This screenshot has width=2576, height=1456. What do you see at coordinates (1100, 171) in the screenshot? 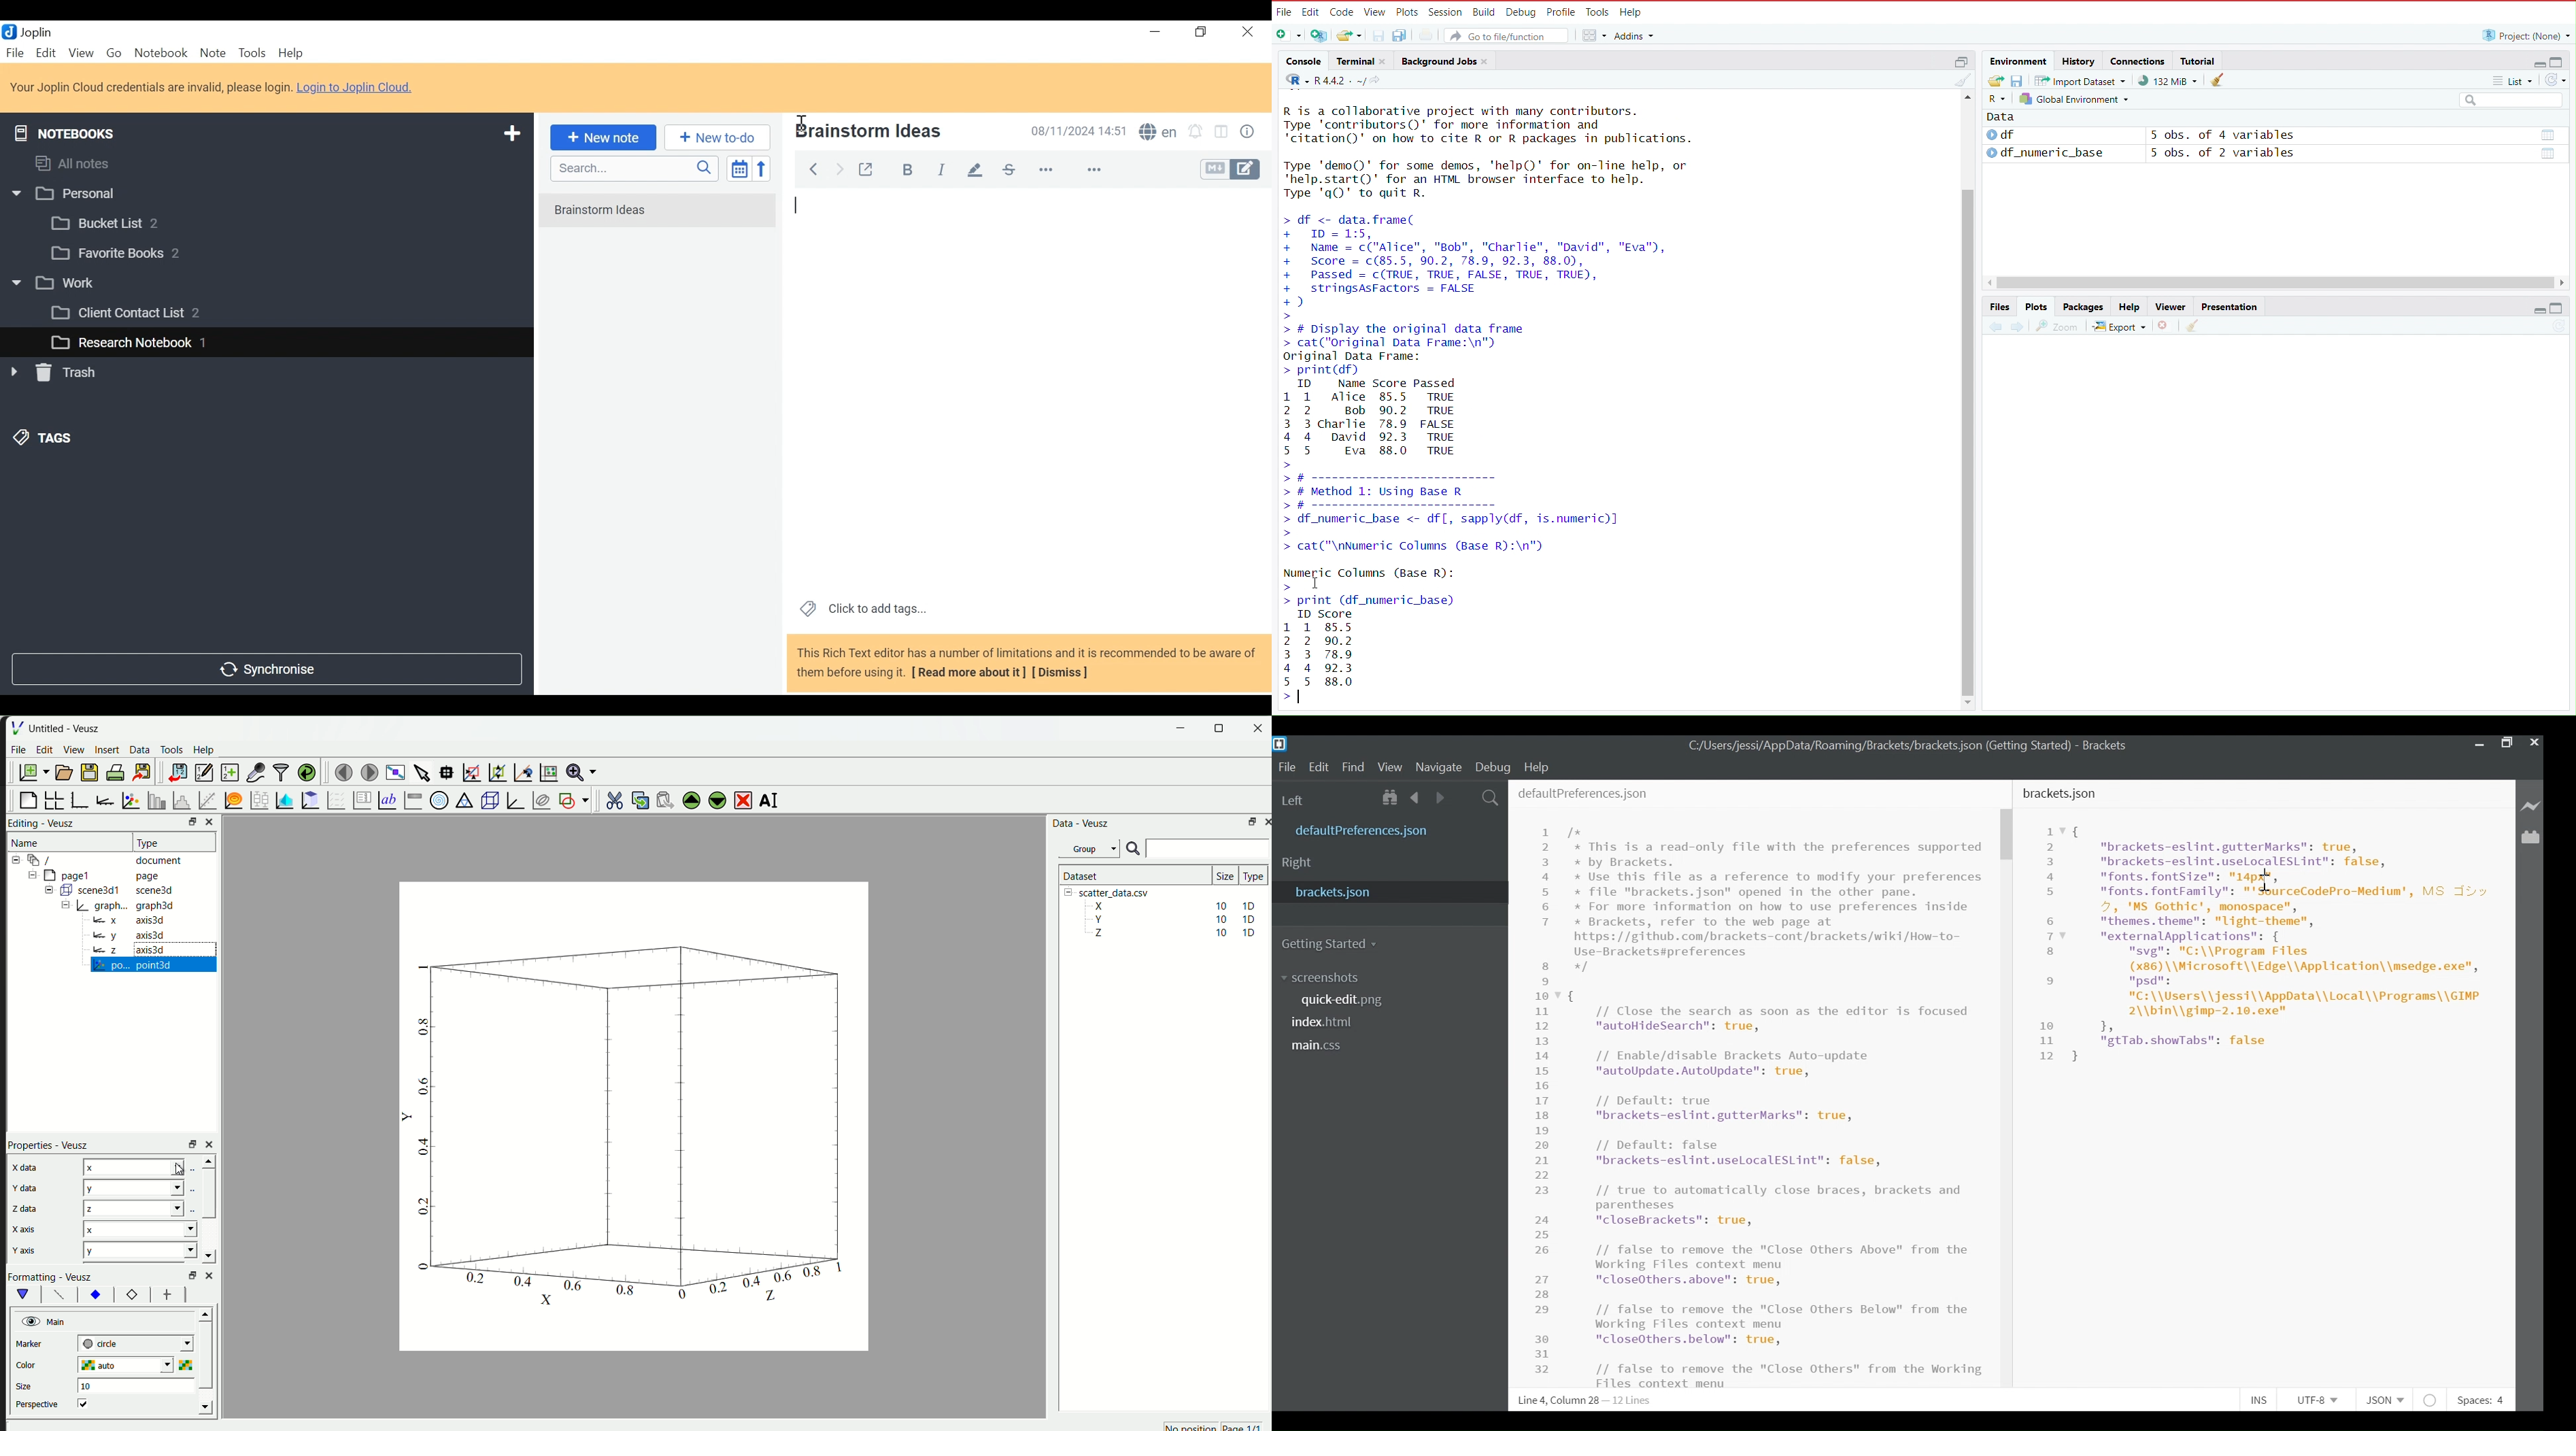
I see `feature options` at bounding box center [1100, 171].